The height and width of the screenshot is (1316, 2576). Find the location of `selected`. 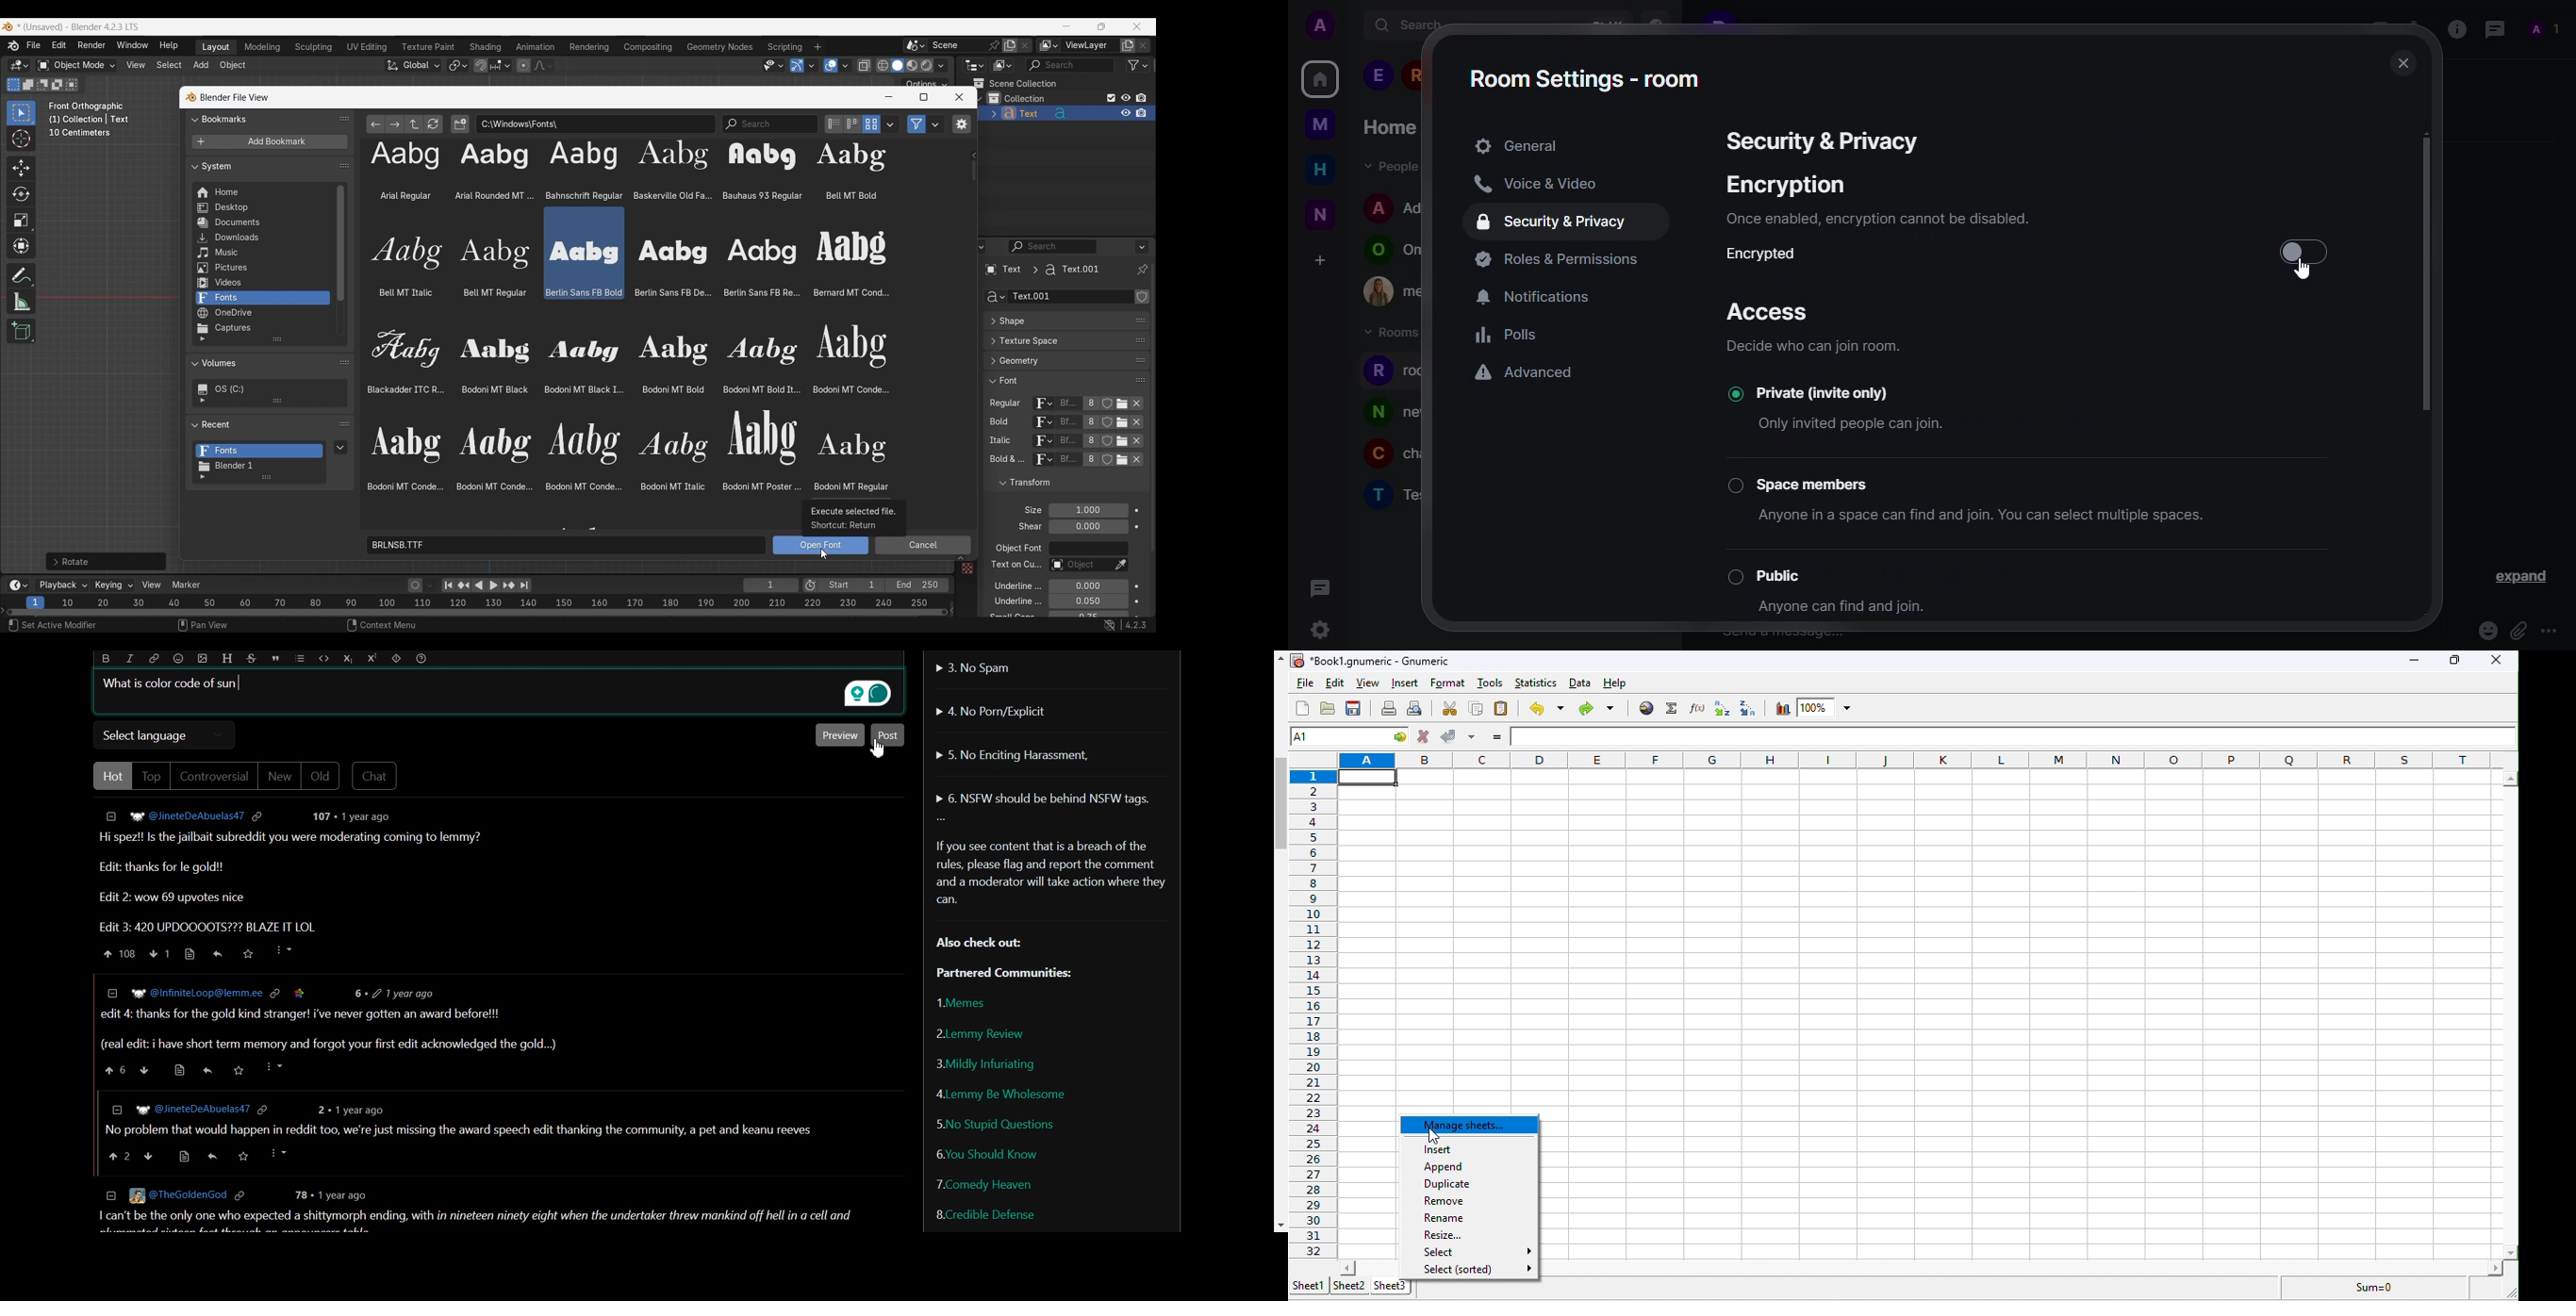

selected is located at coordinates (1727, 394).